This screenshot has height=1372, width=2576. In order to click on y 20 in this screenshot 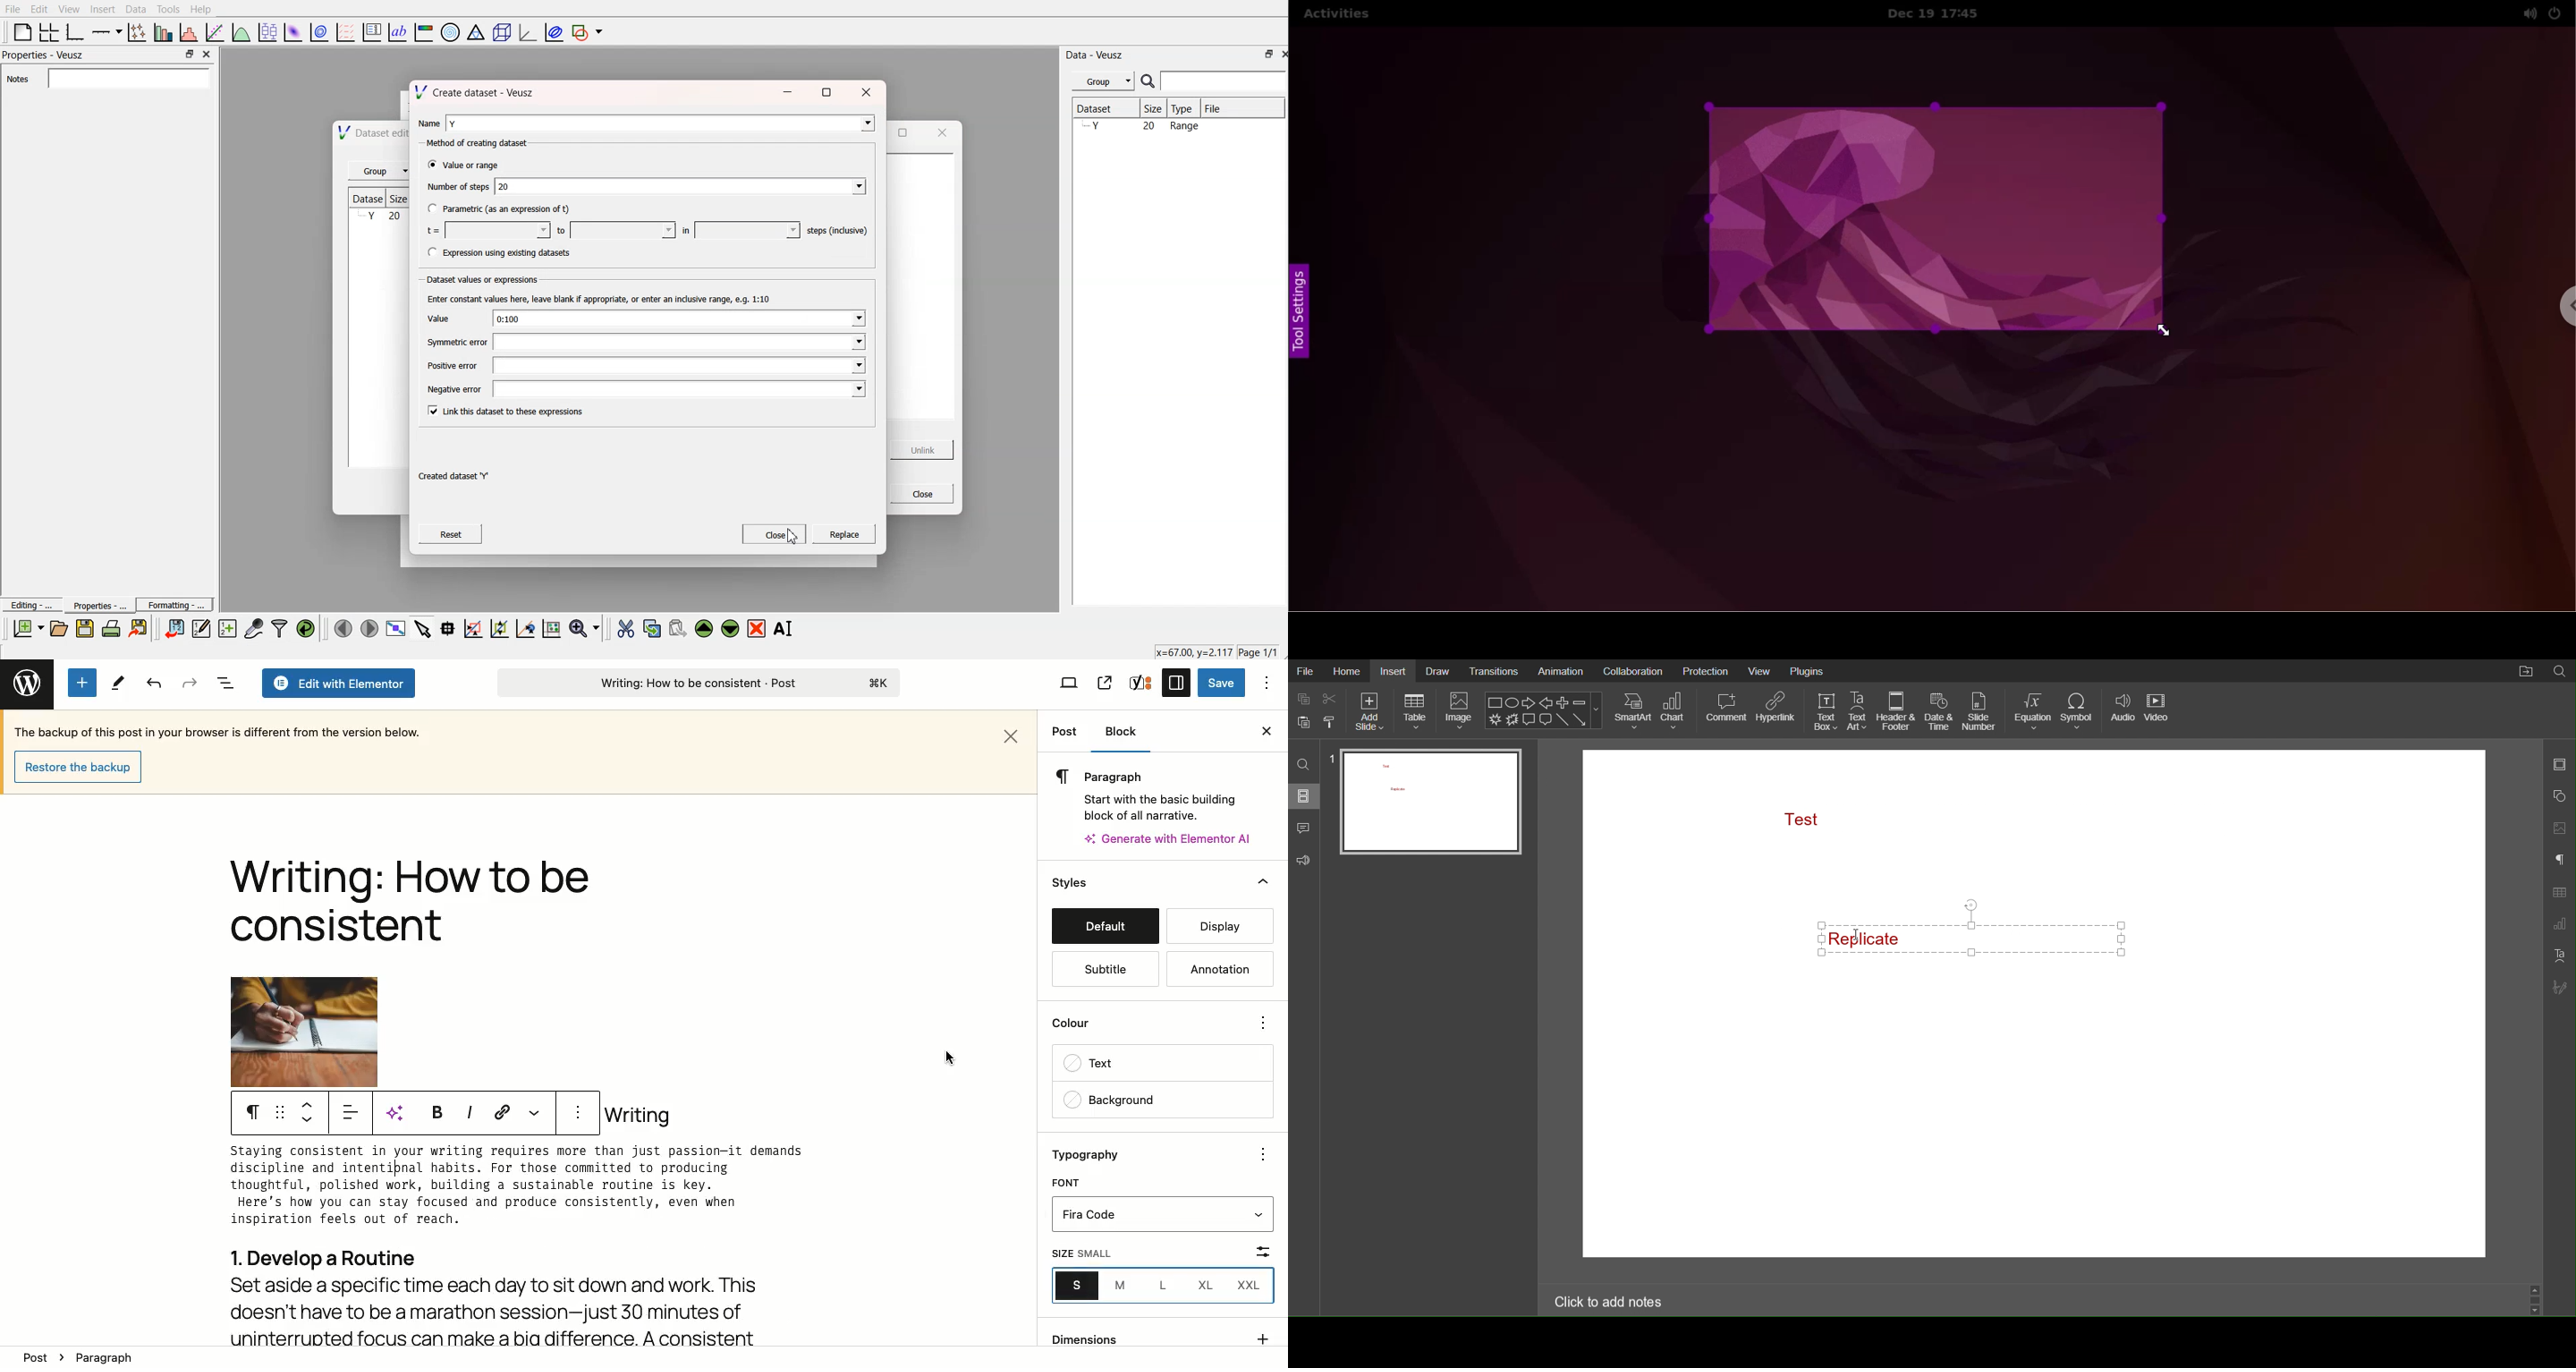, I will do `click(377, 217)`.